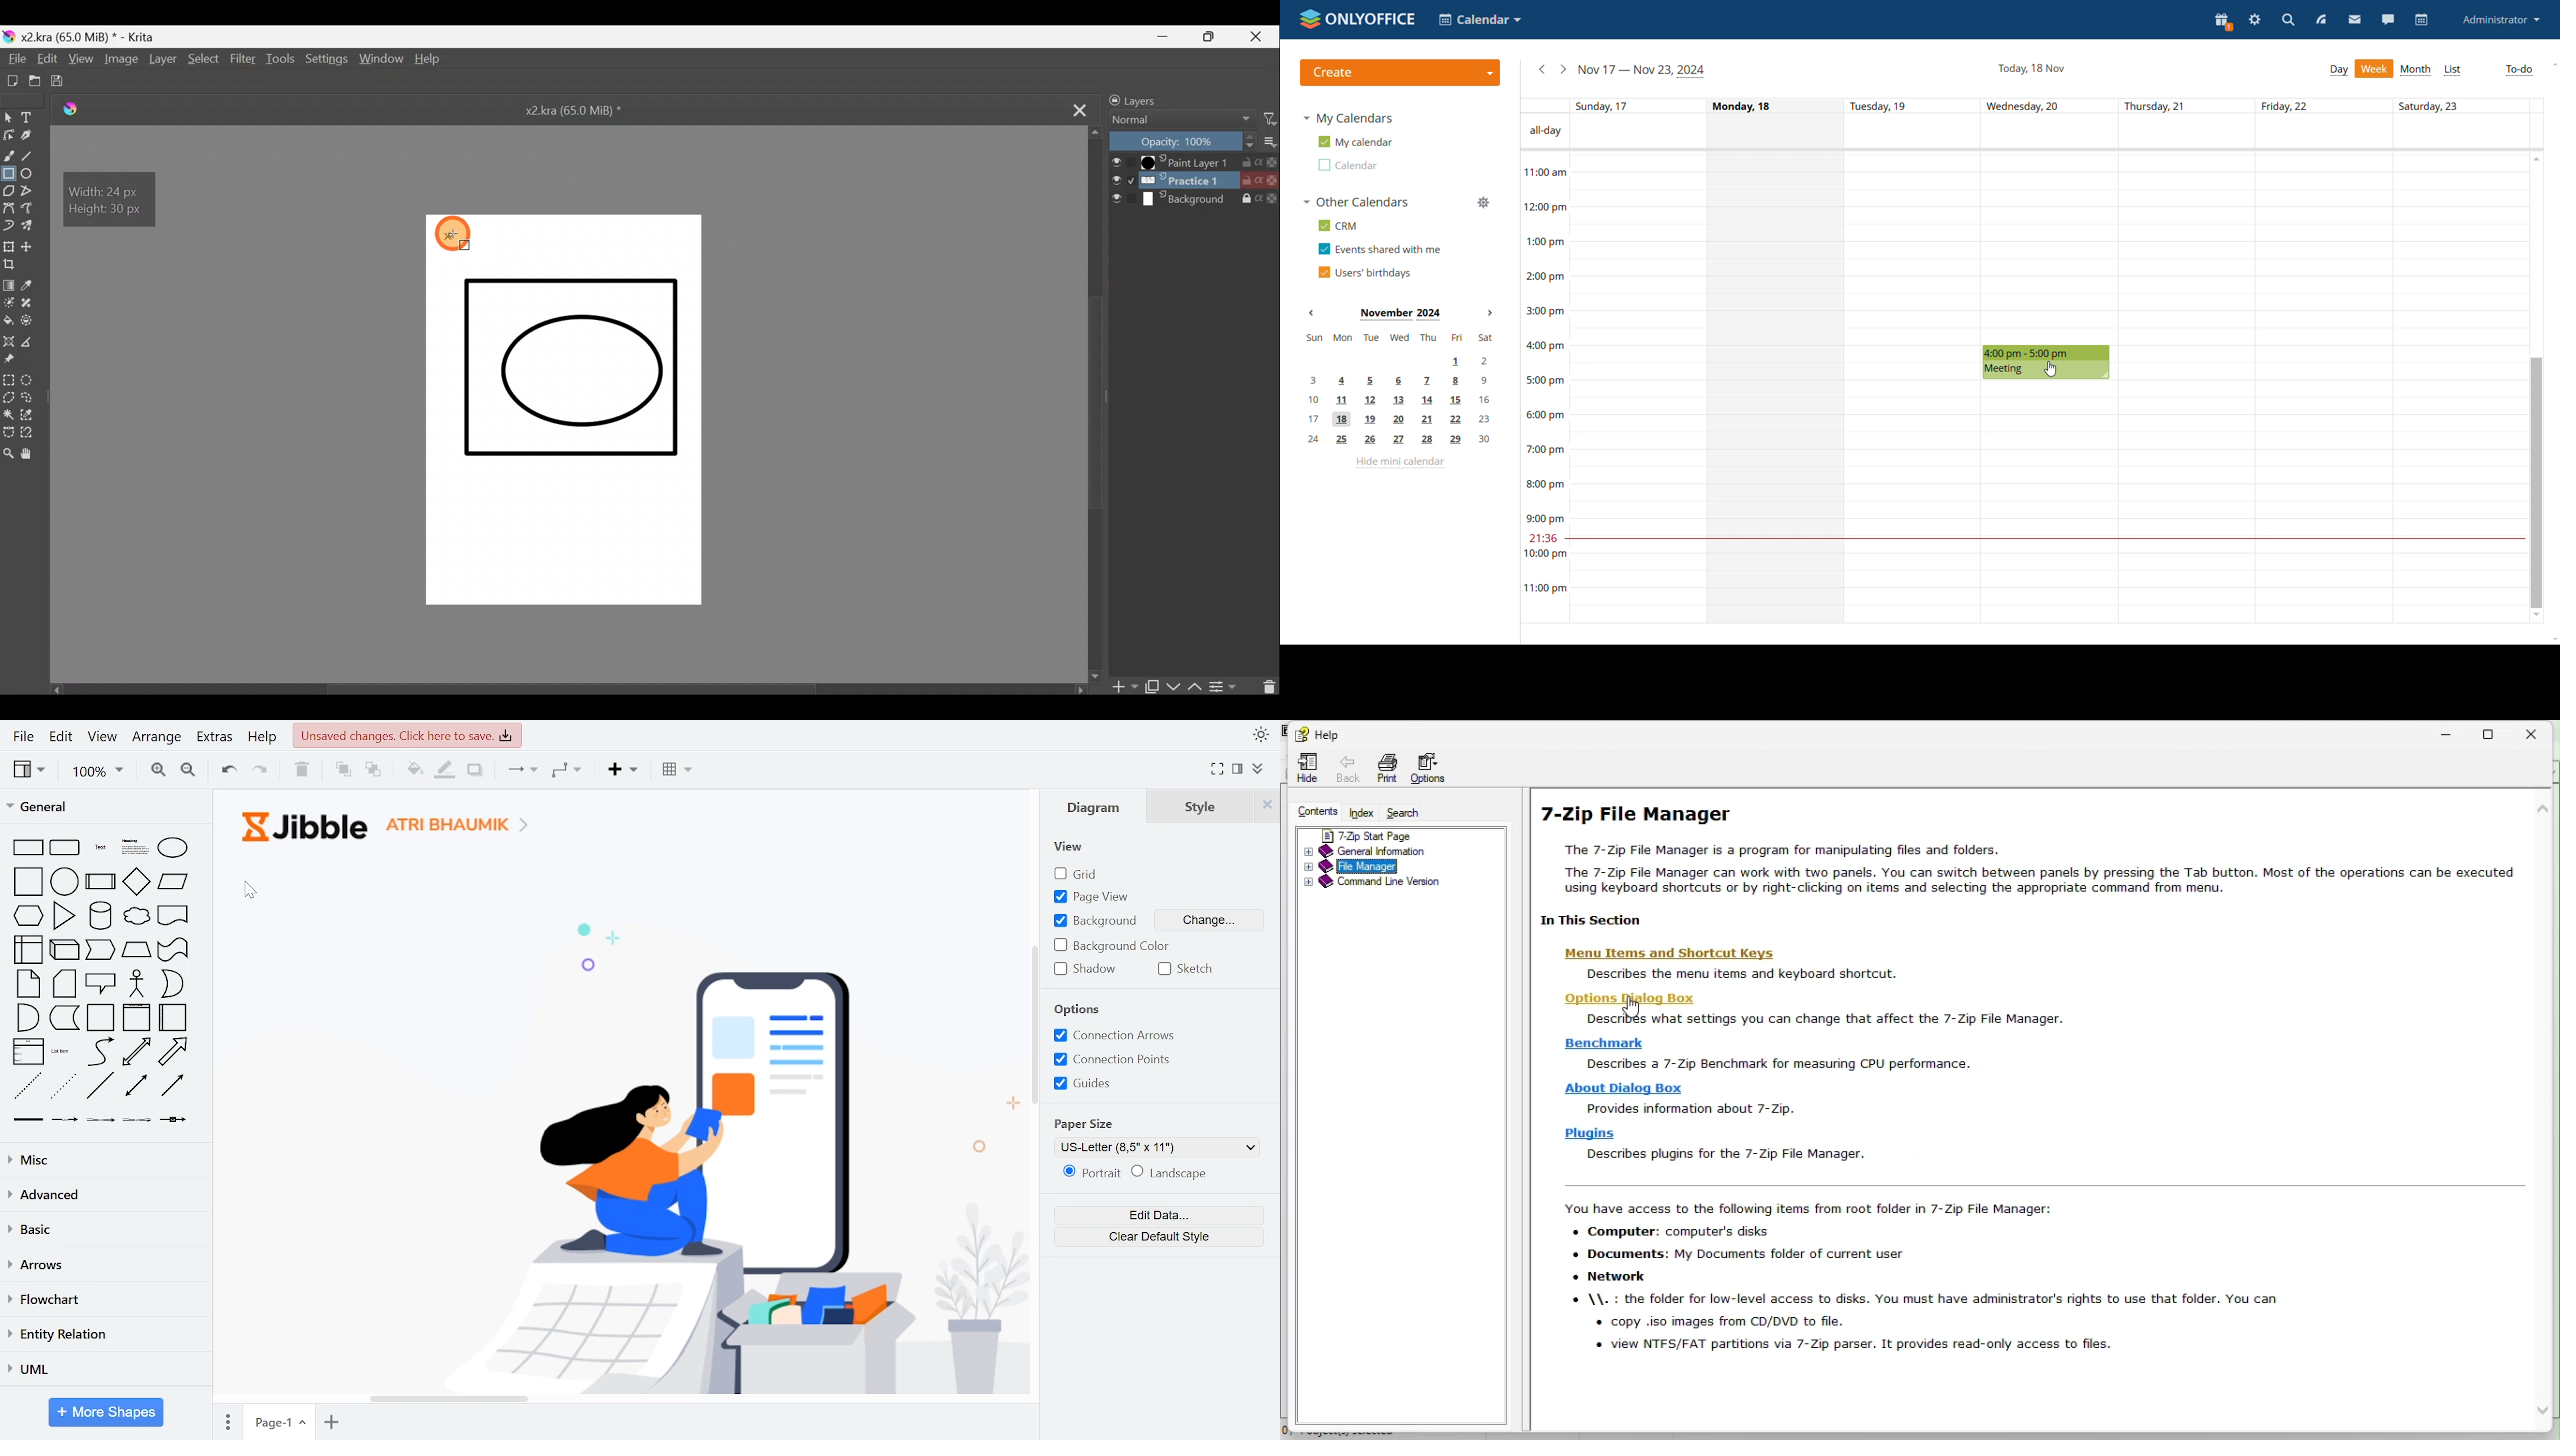 This screenshot has height=1456, width=2576. What do you see at coordinates (33, 82) in the screenshot?
I see `Open an existing document` at bounding box center [33, 82].